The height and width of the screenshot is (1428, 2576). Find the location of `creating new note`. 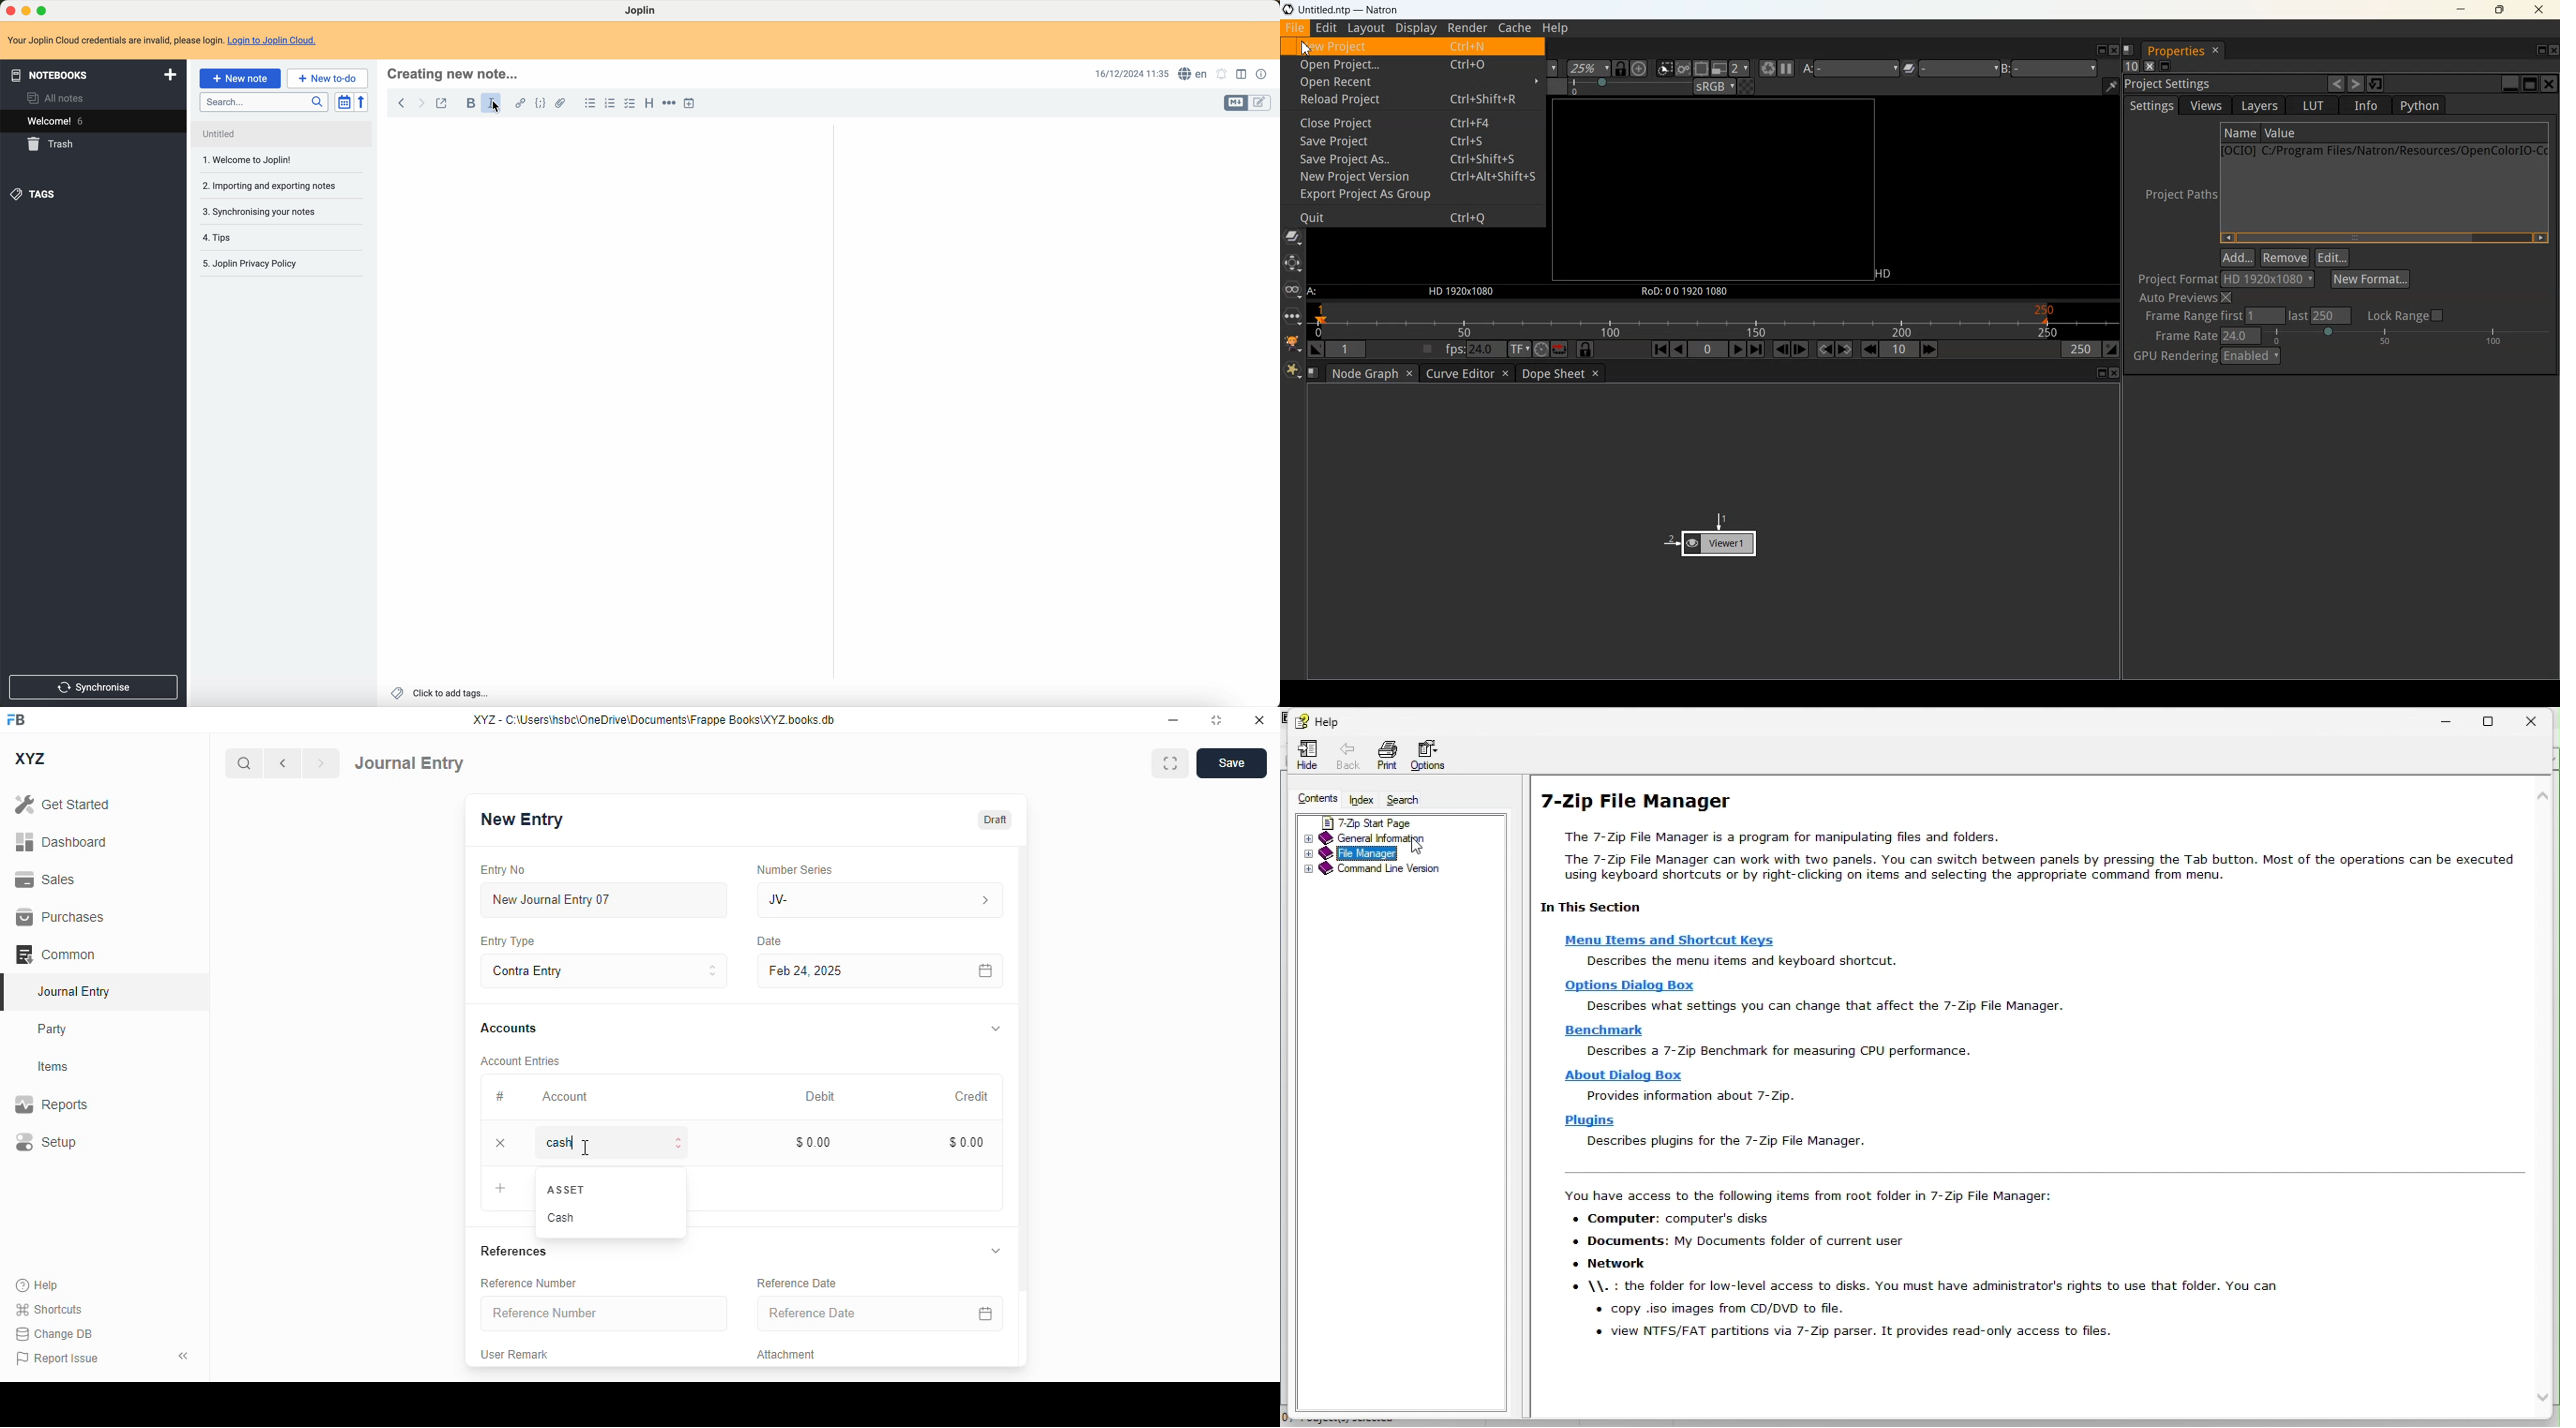

creating new note is located at coordinates (454, 74).